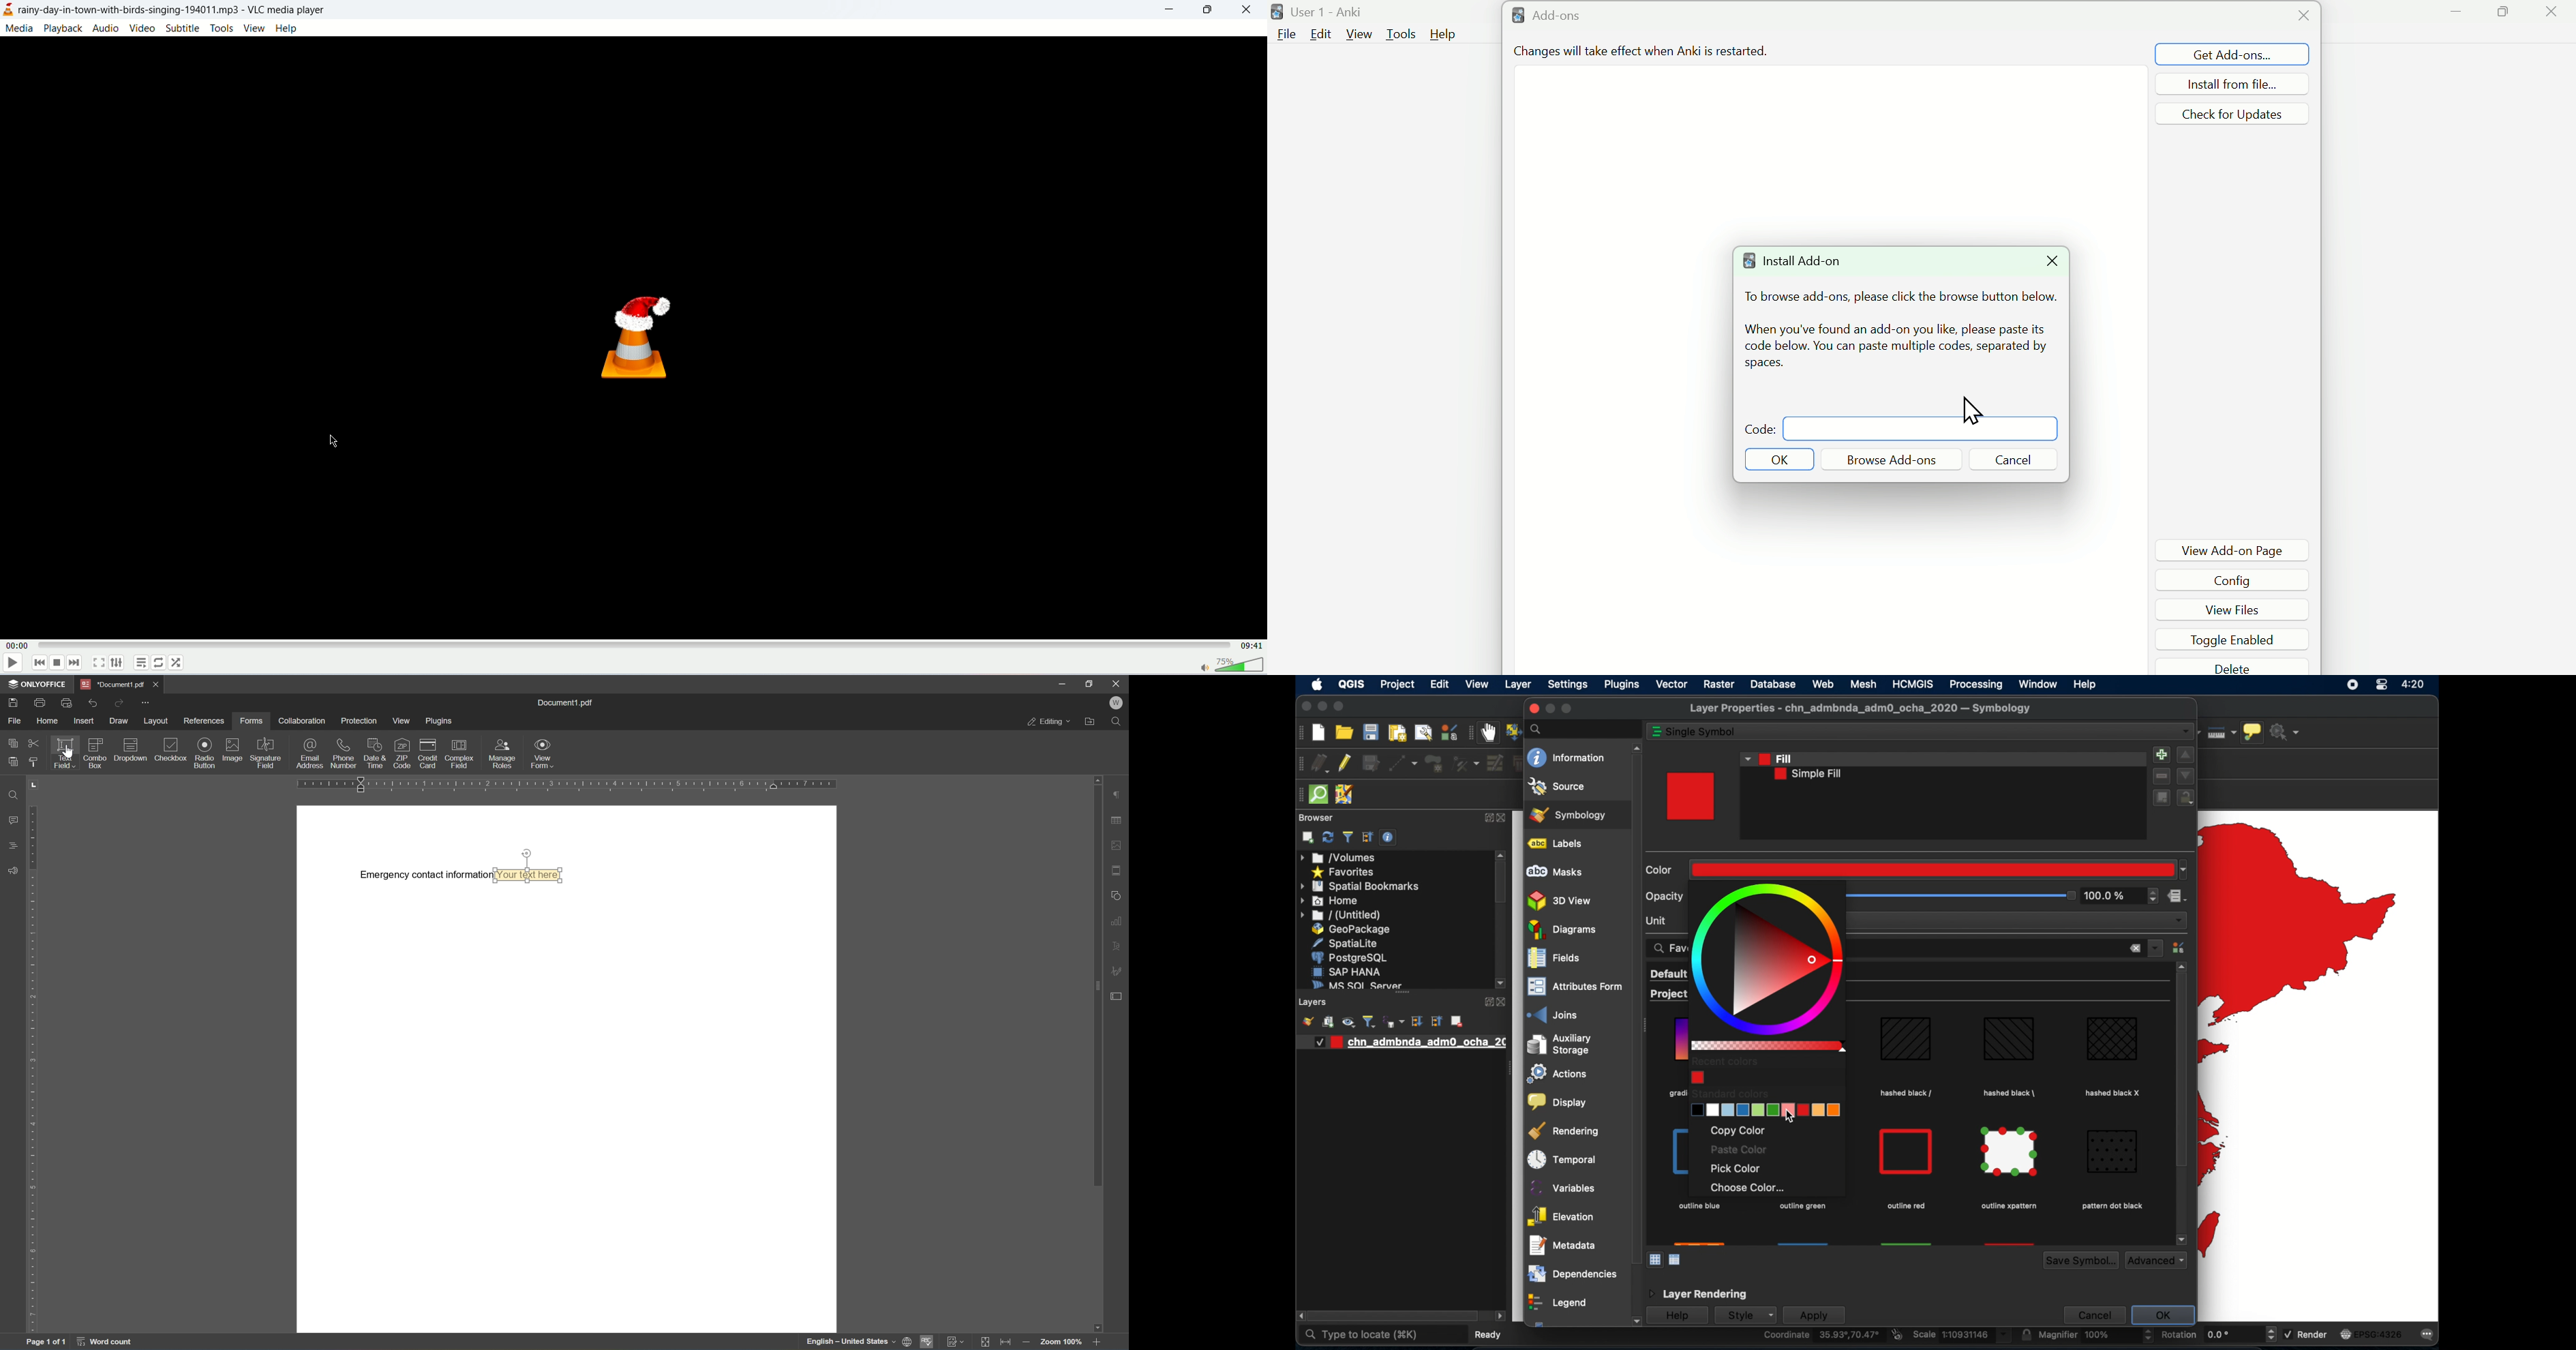 This screenshot has height=1372, width=2576. I want to click on combo box, so click(96, 754).